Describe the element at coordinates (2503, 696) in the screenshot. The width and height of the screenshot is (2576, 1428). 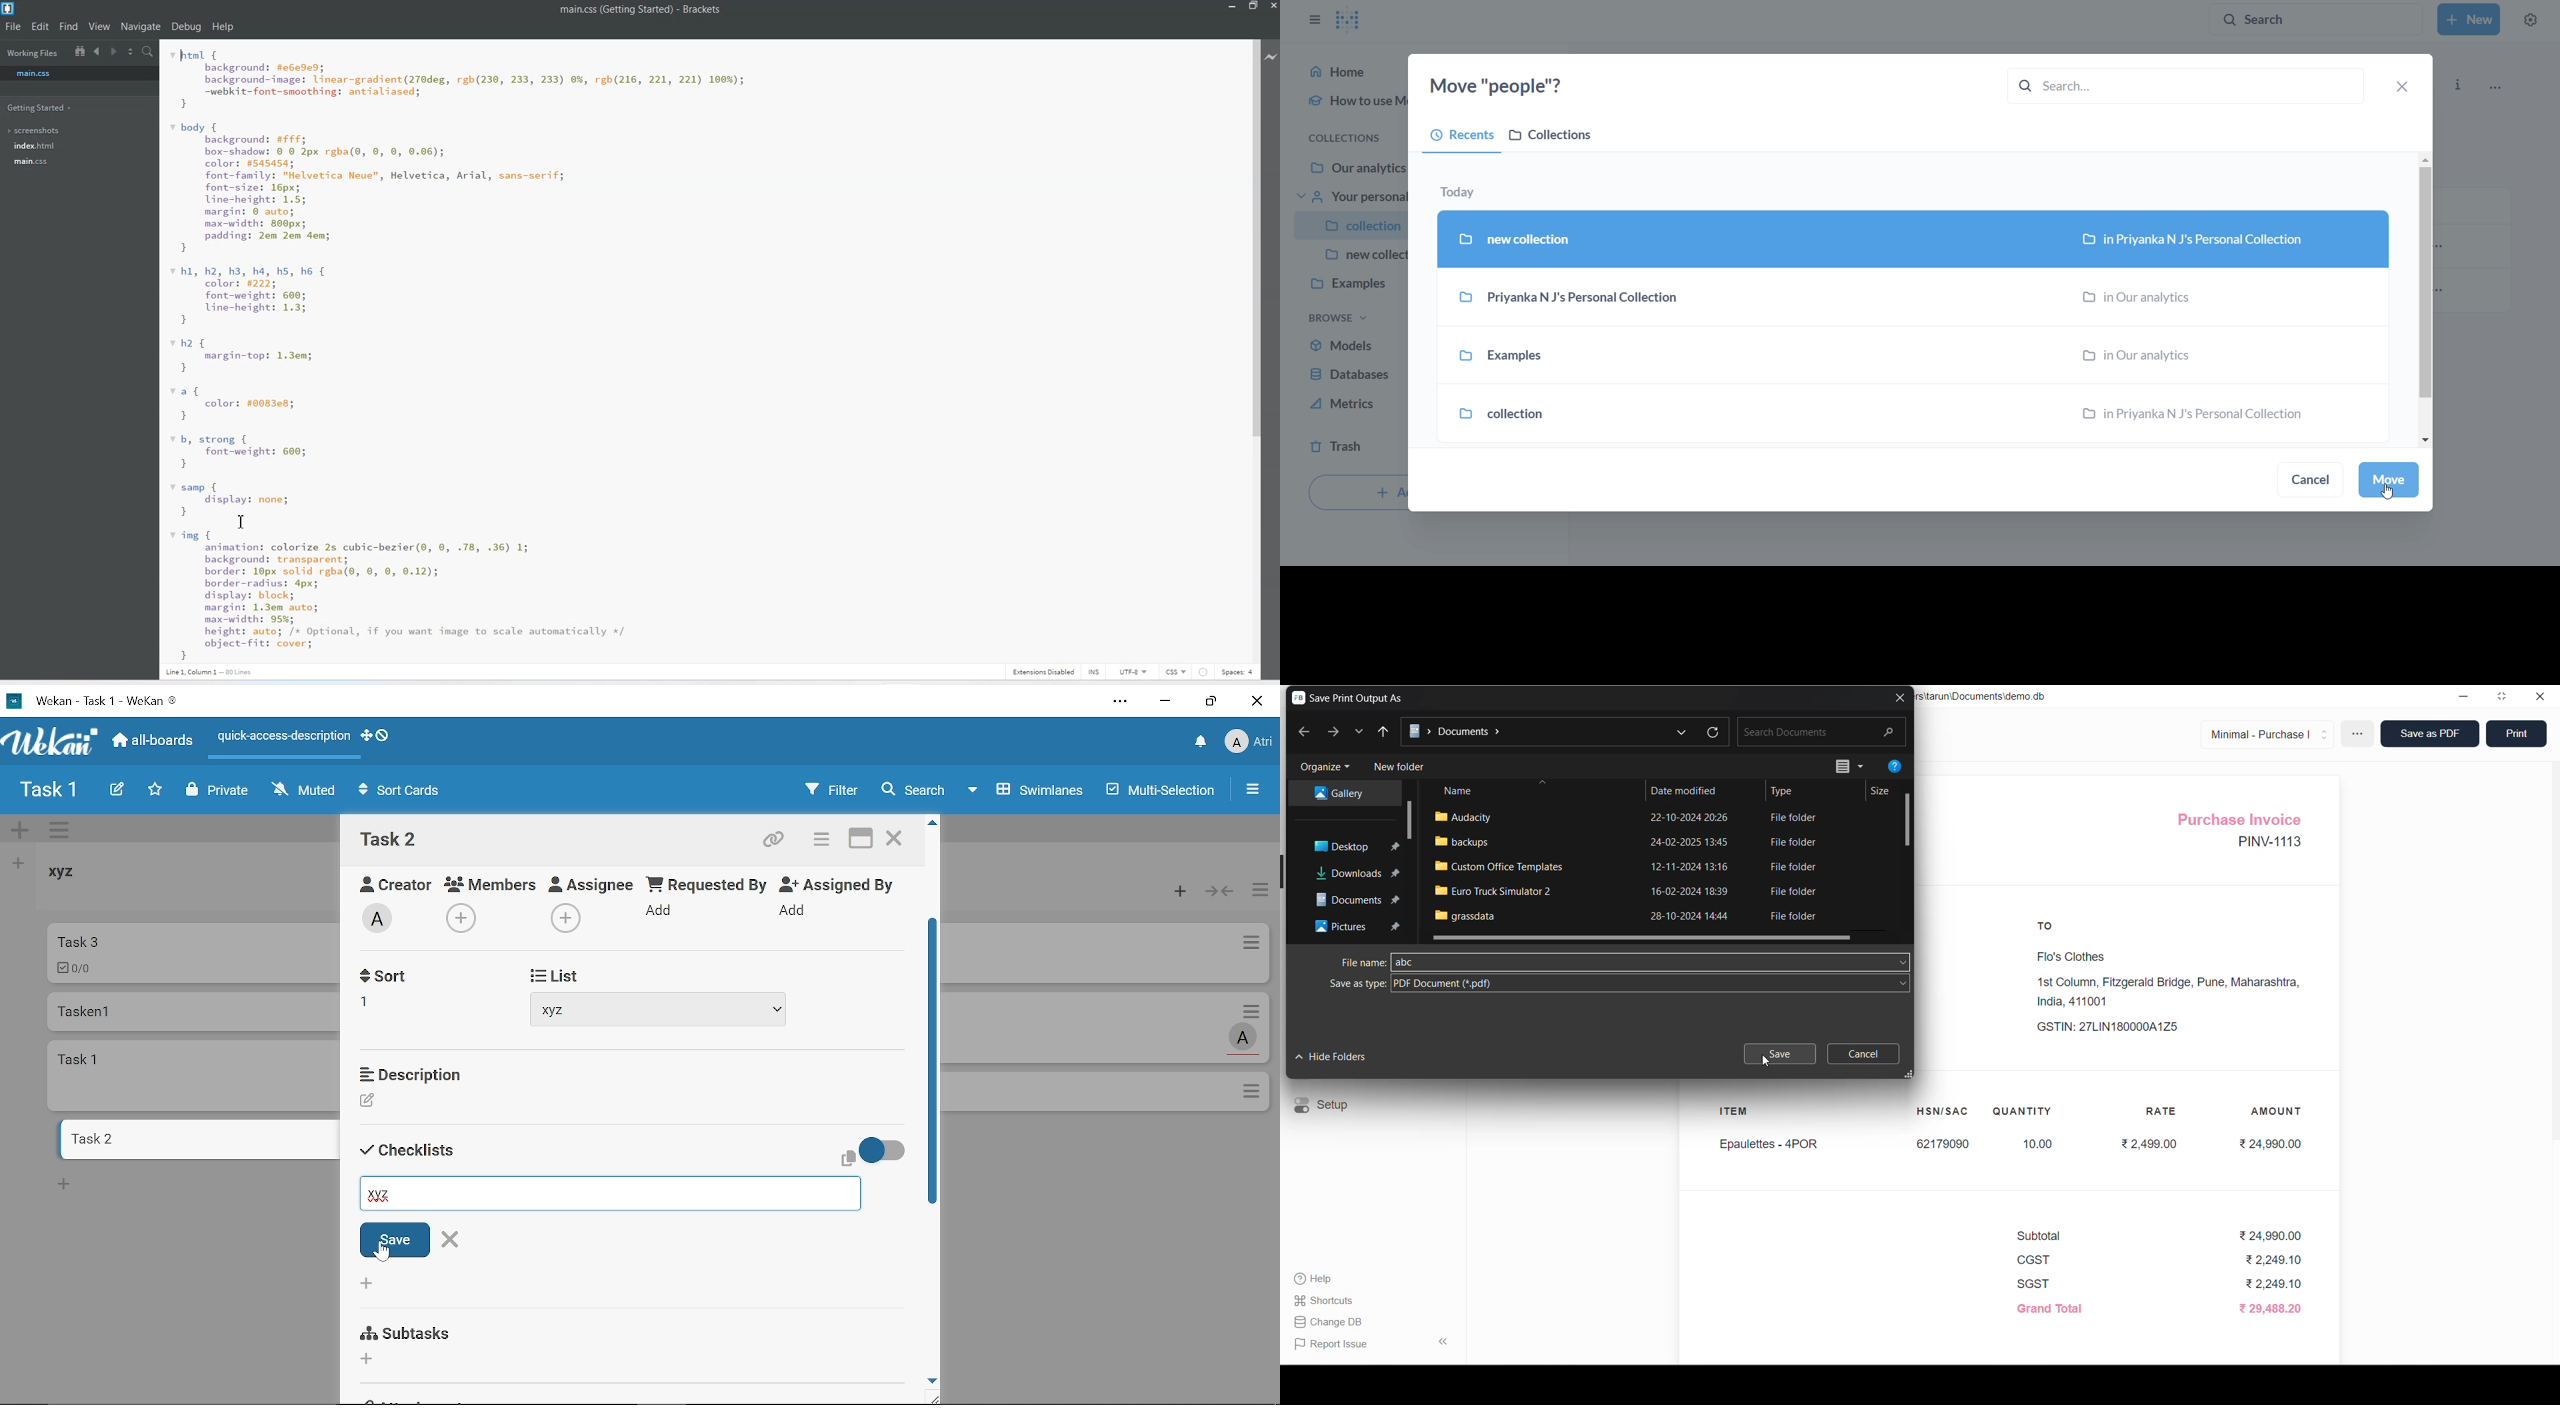
I see `window mode` at that location.